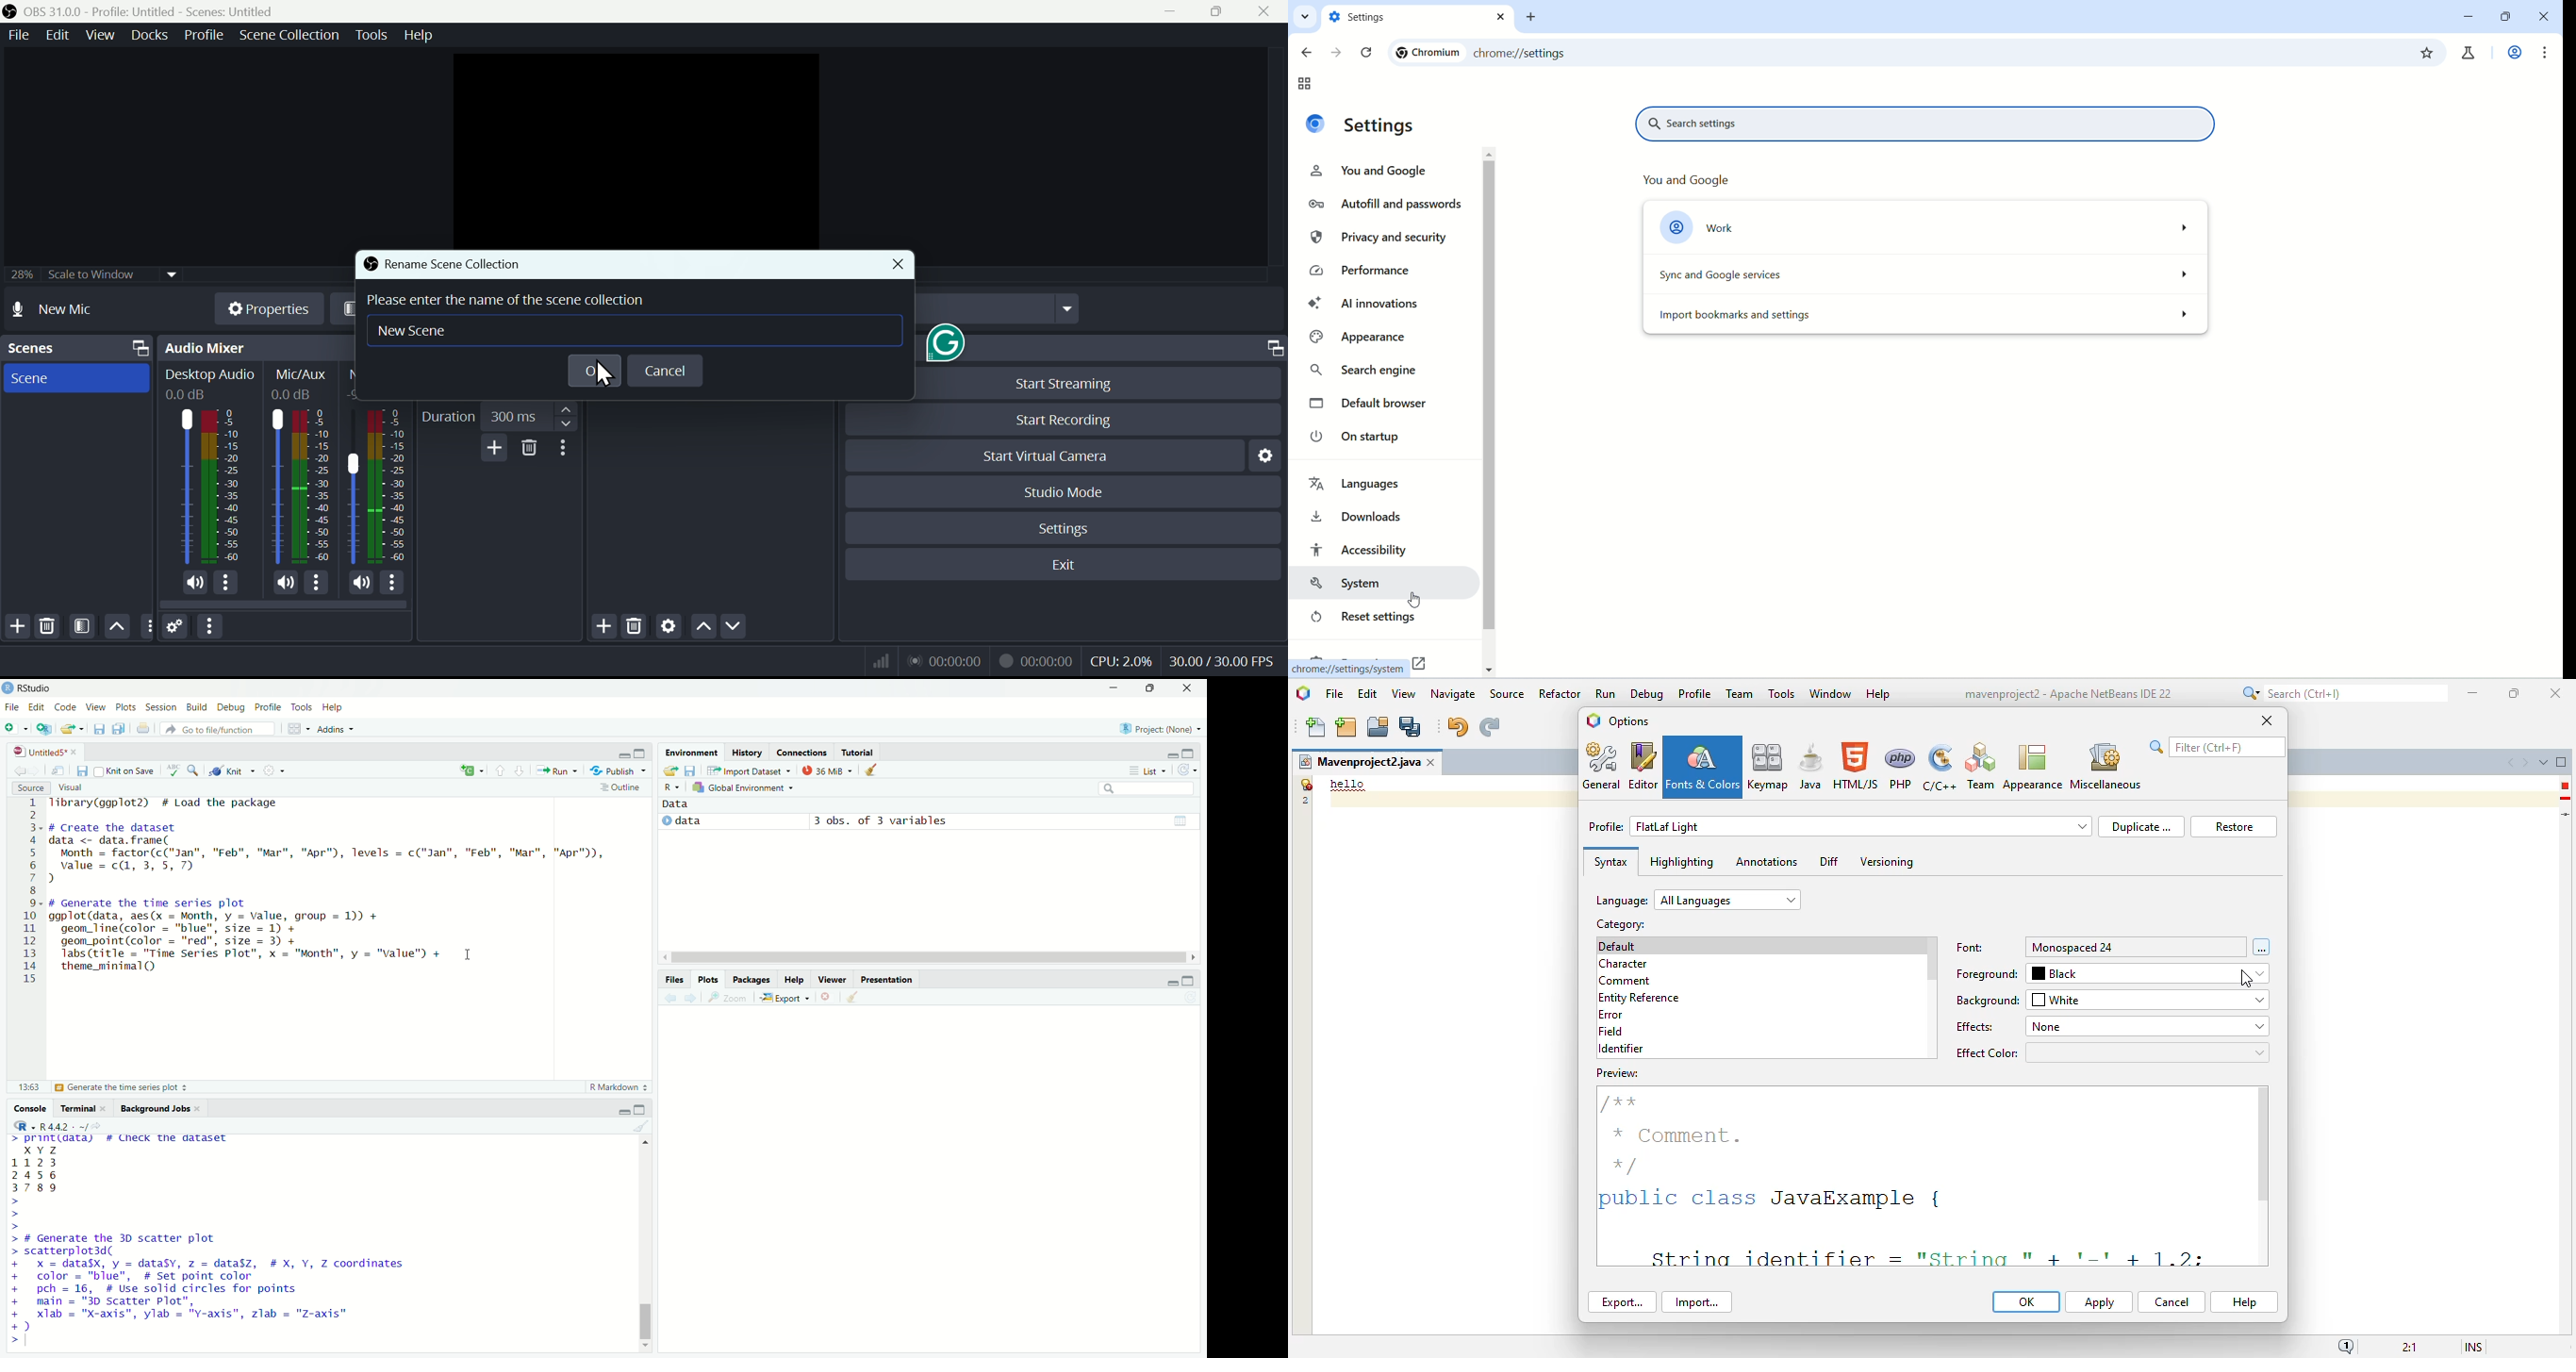 This screenshot has height=1372, width=2576. Describe the element at coordinates (1160, 729) in the screenshot. I see `Project: (None)` at that location.